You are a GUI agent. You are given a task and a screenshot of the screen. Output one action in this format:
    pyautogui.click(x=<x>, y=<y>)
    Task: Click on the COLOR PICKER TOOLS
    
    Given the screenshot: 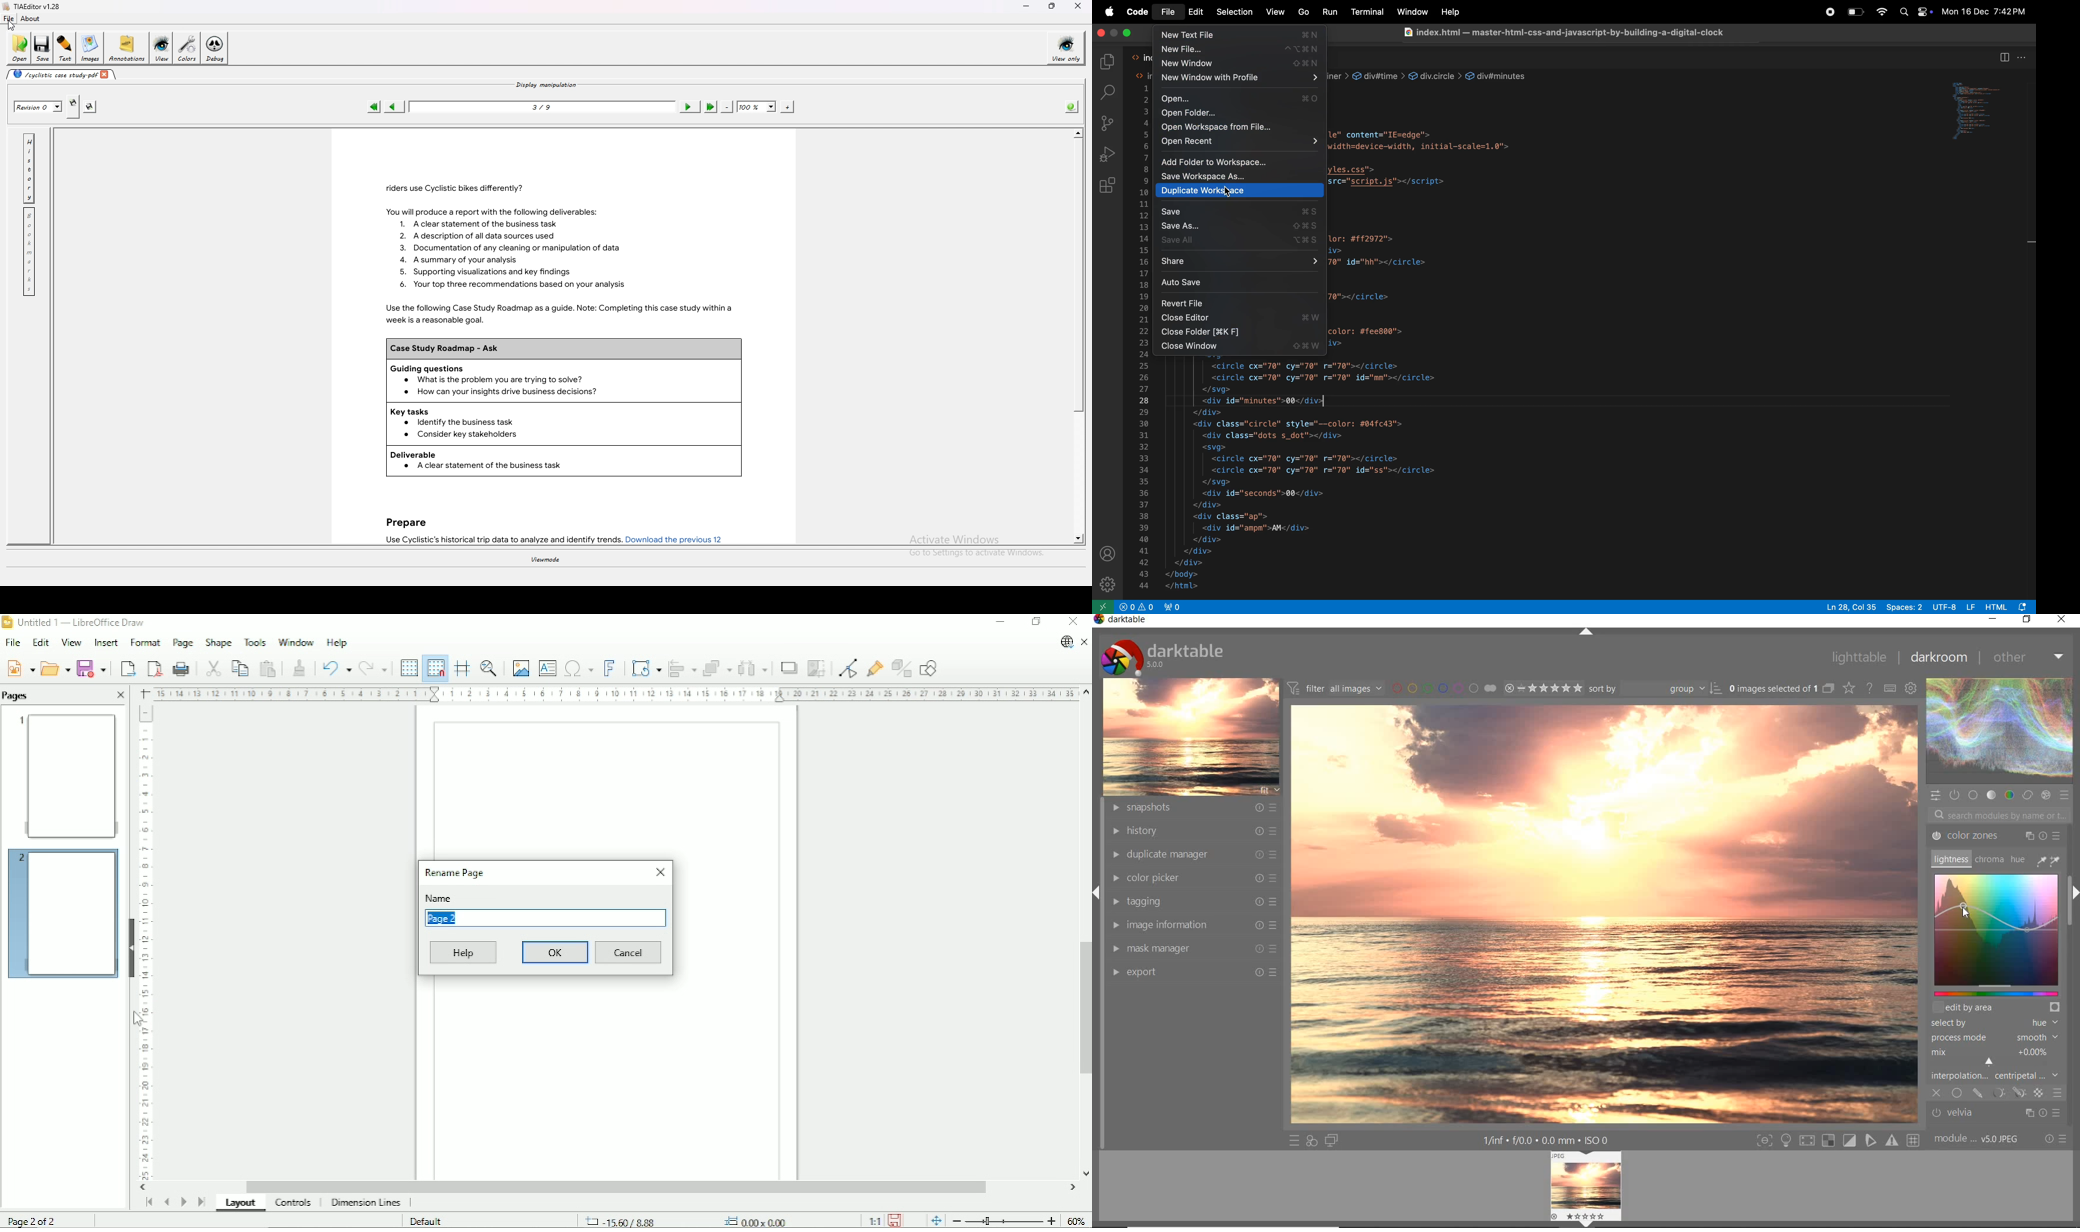 What is the action you would take?
    pyautogui.click(x=2048, y=860)
    